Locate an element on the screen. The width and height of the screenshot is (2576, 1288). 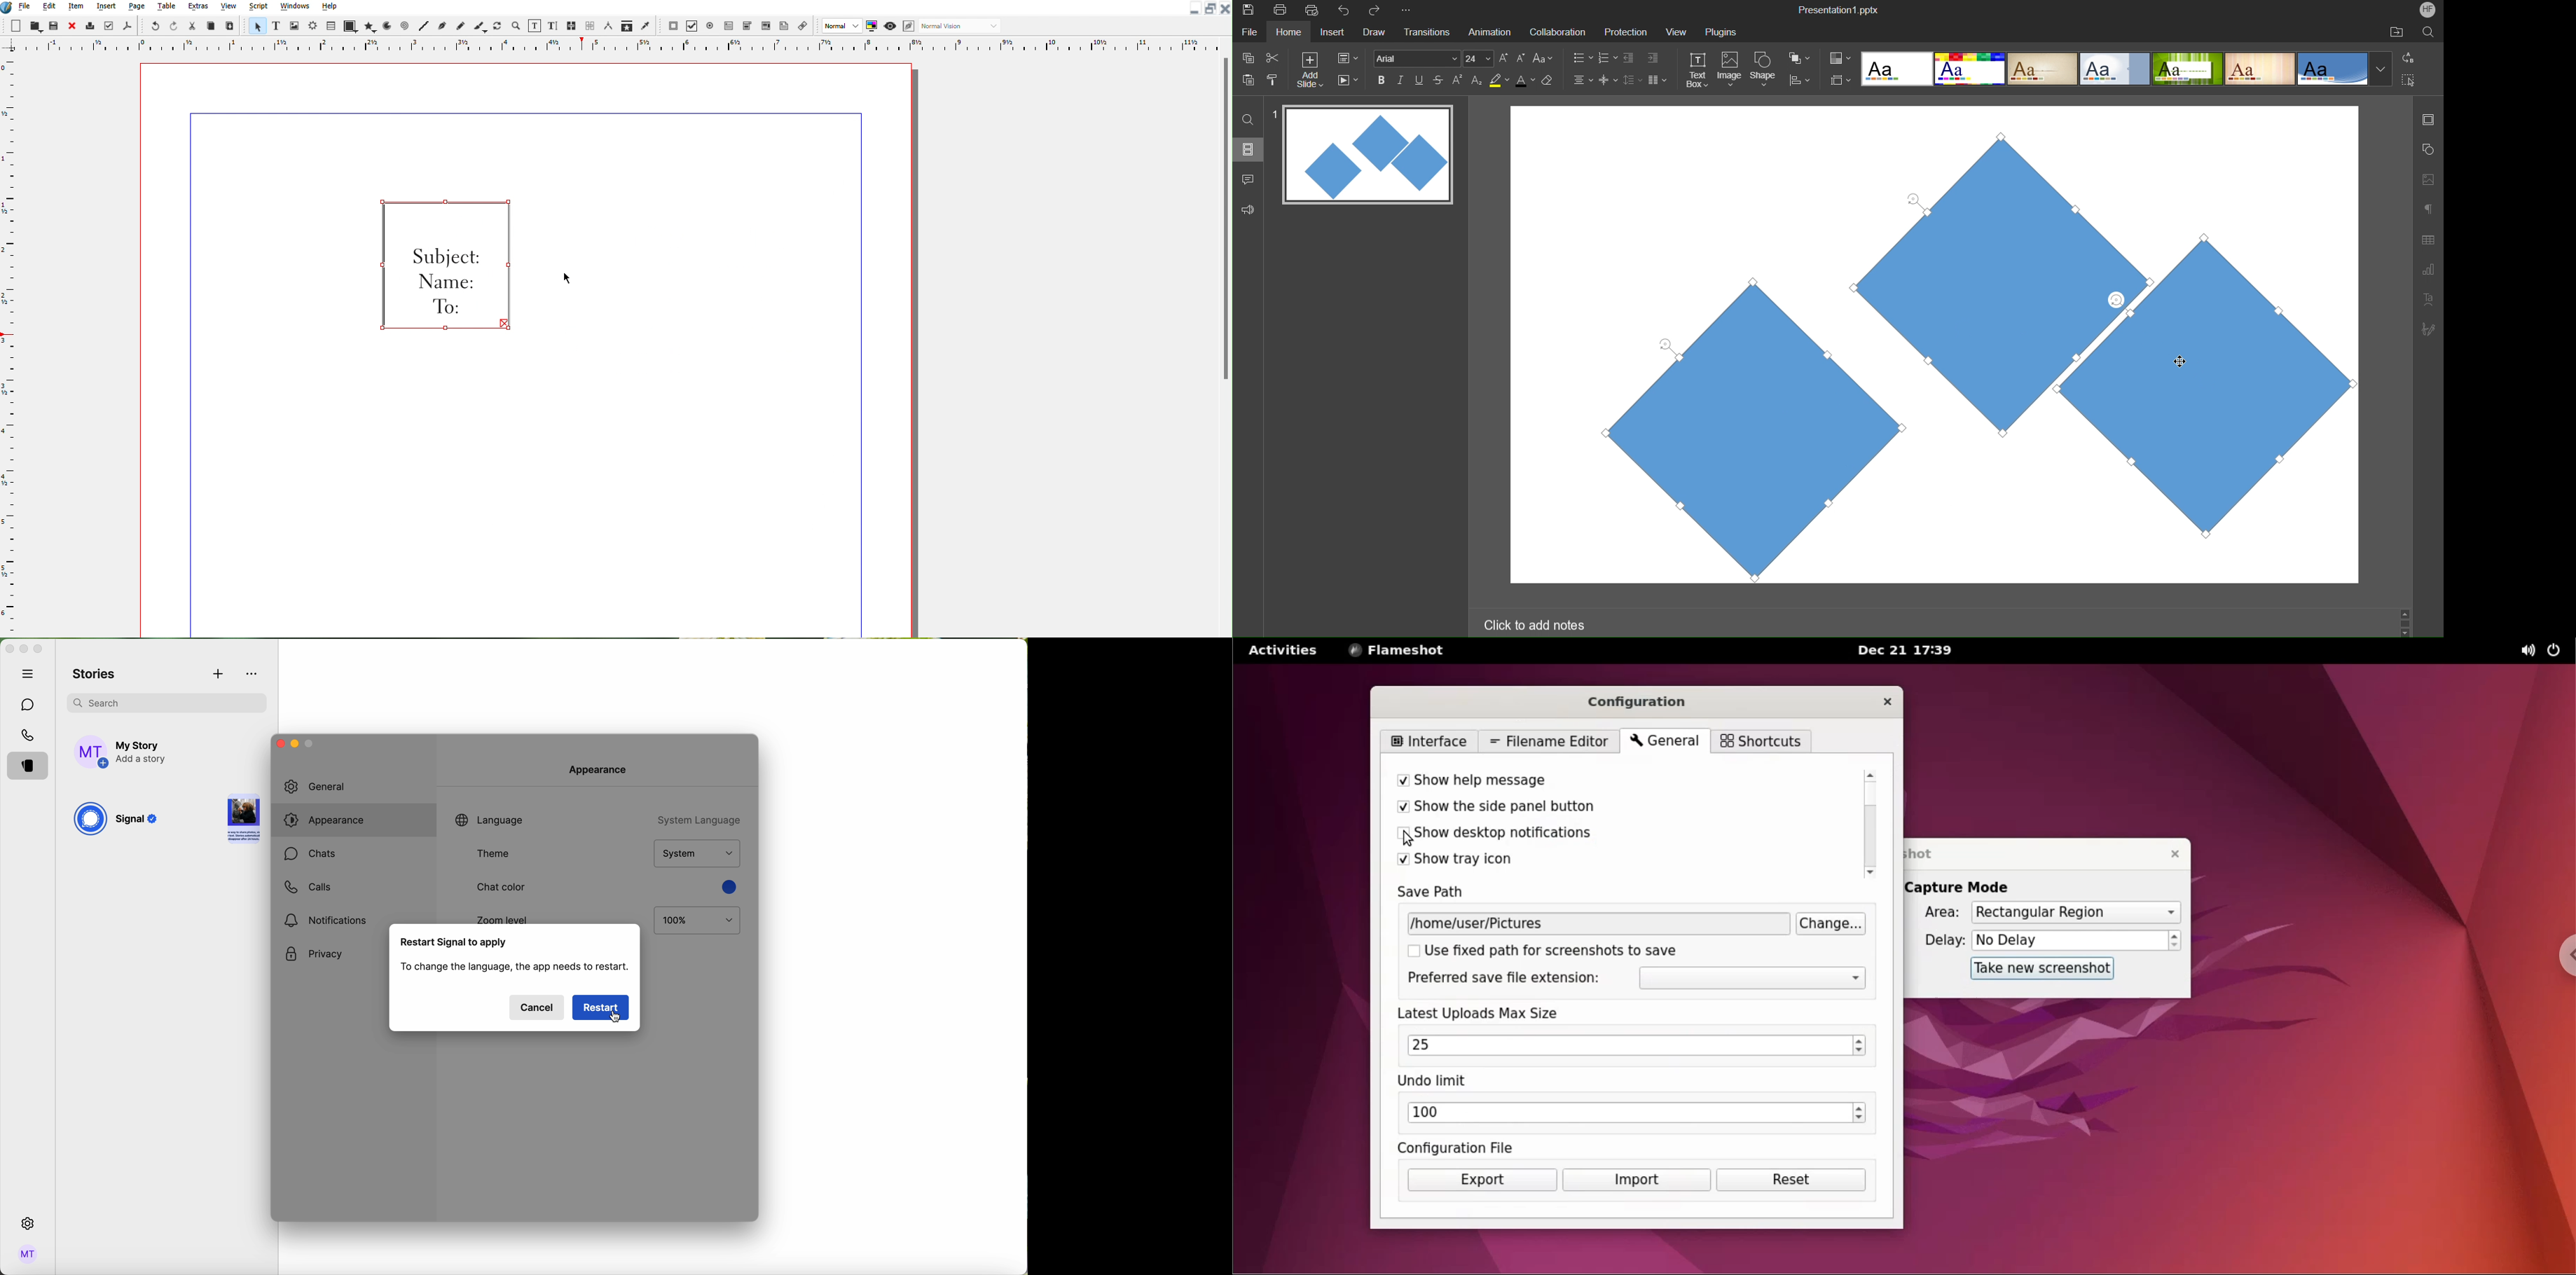
Insert is located at coordinates (1331, 33).